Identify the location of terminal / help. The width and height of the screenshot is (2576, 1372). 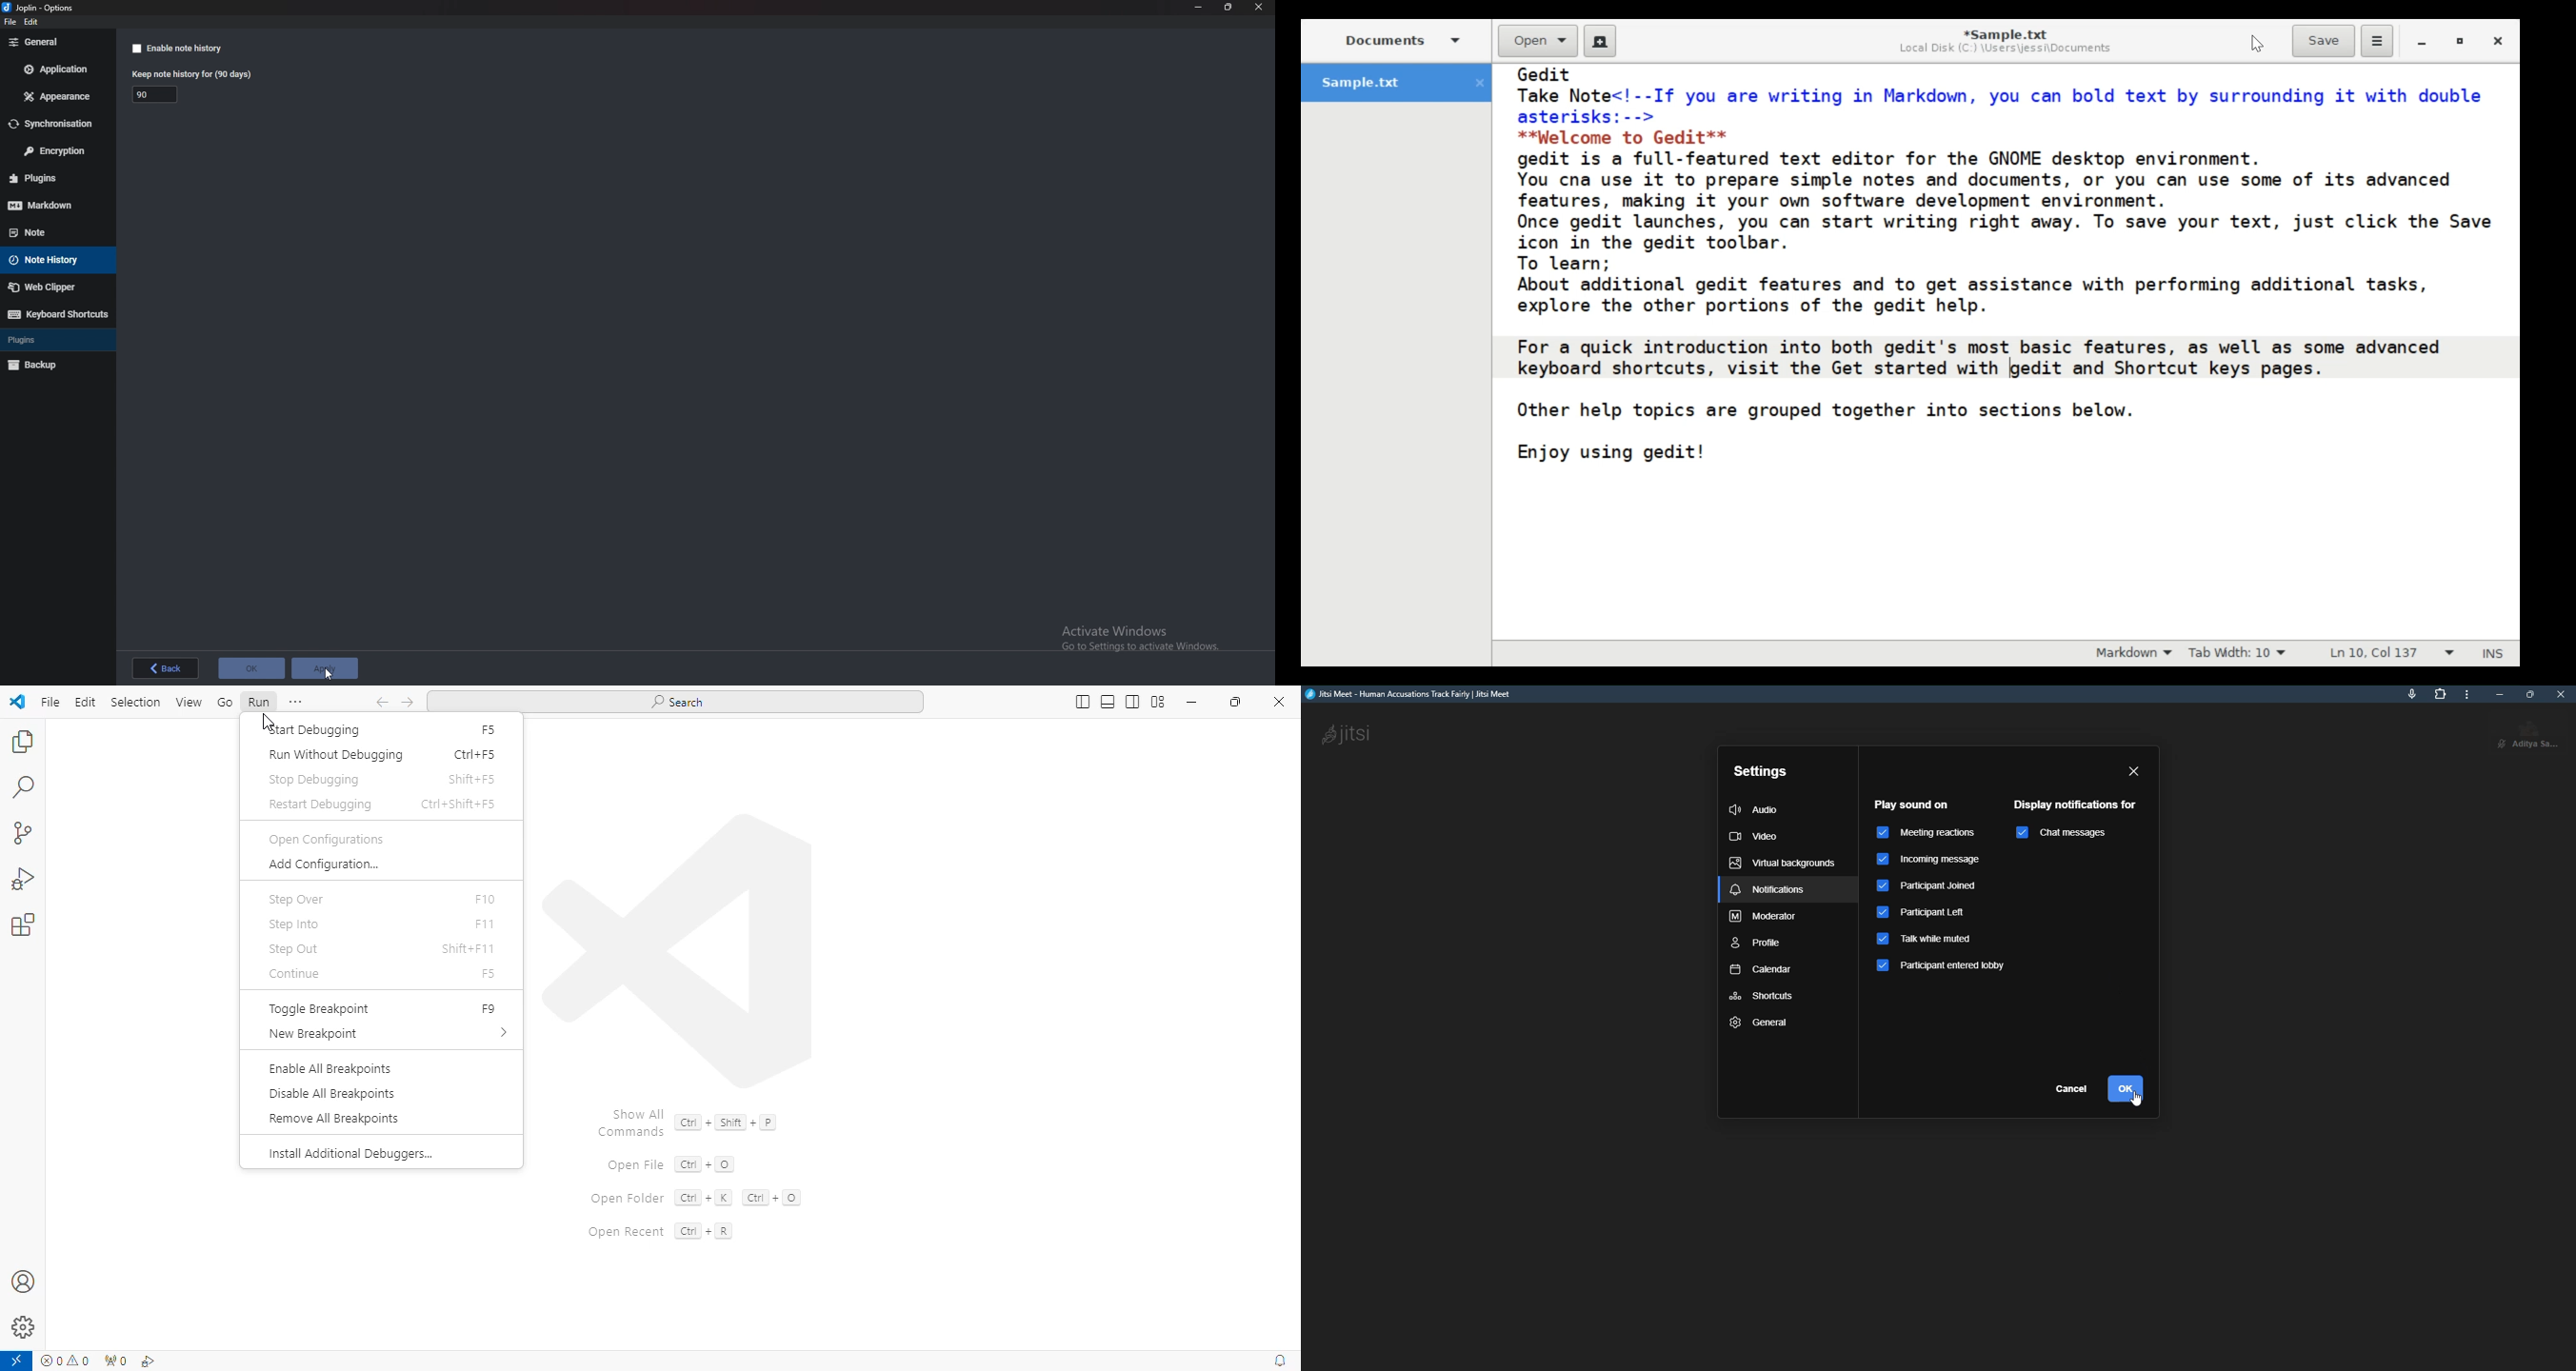
(296, 702).